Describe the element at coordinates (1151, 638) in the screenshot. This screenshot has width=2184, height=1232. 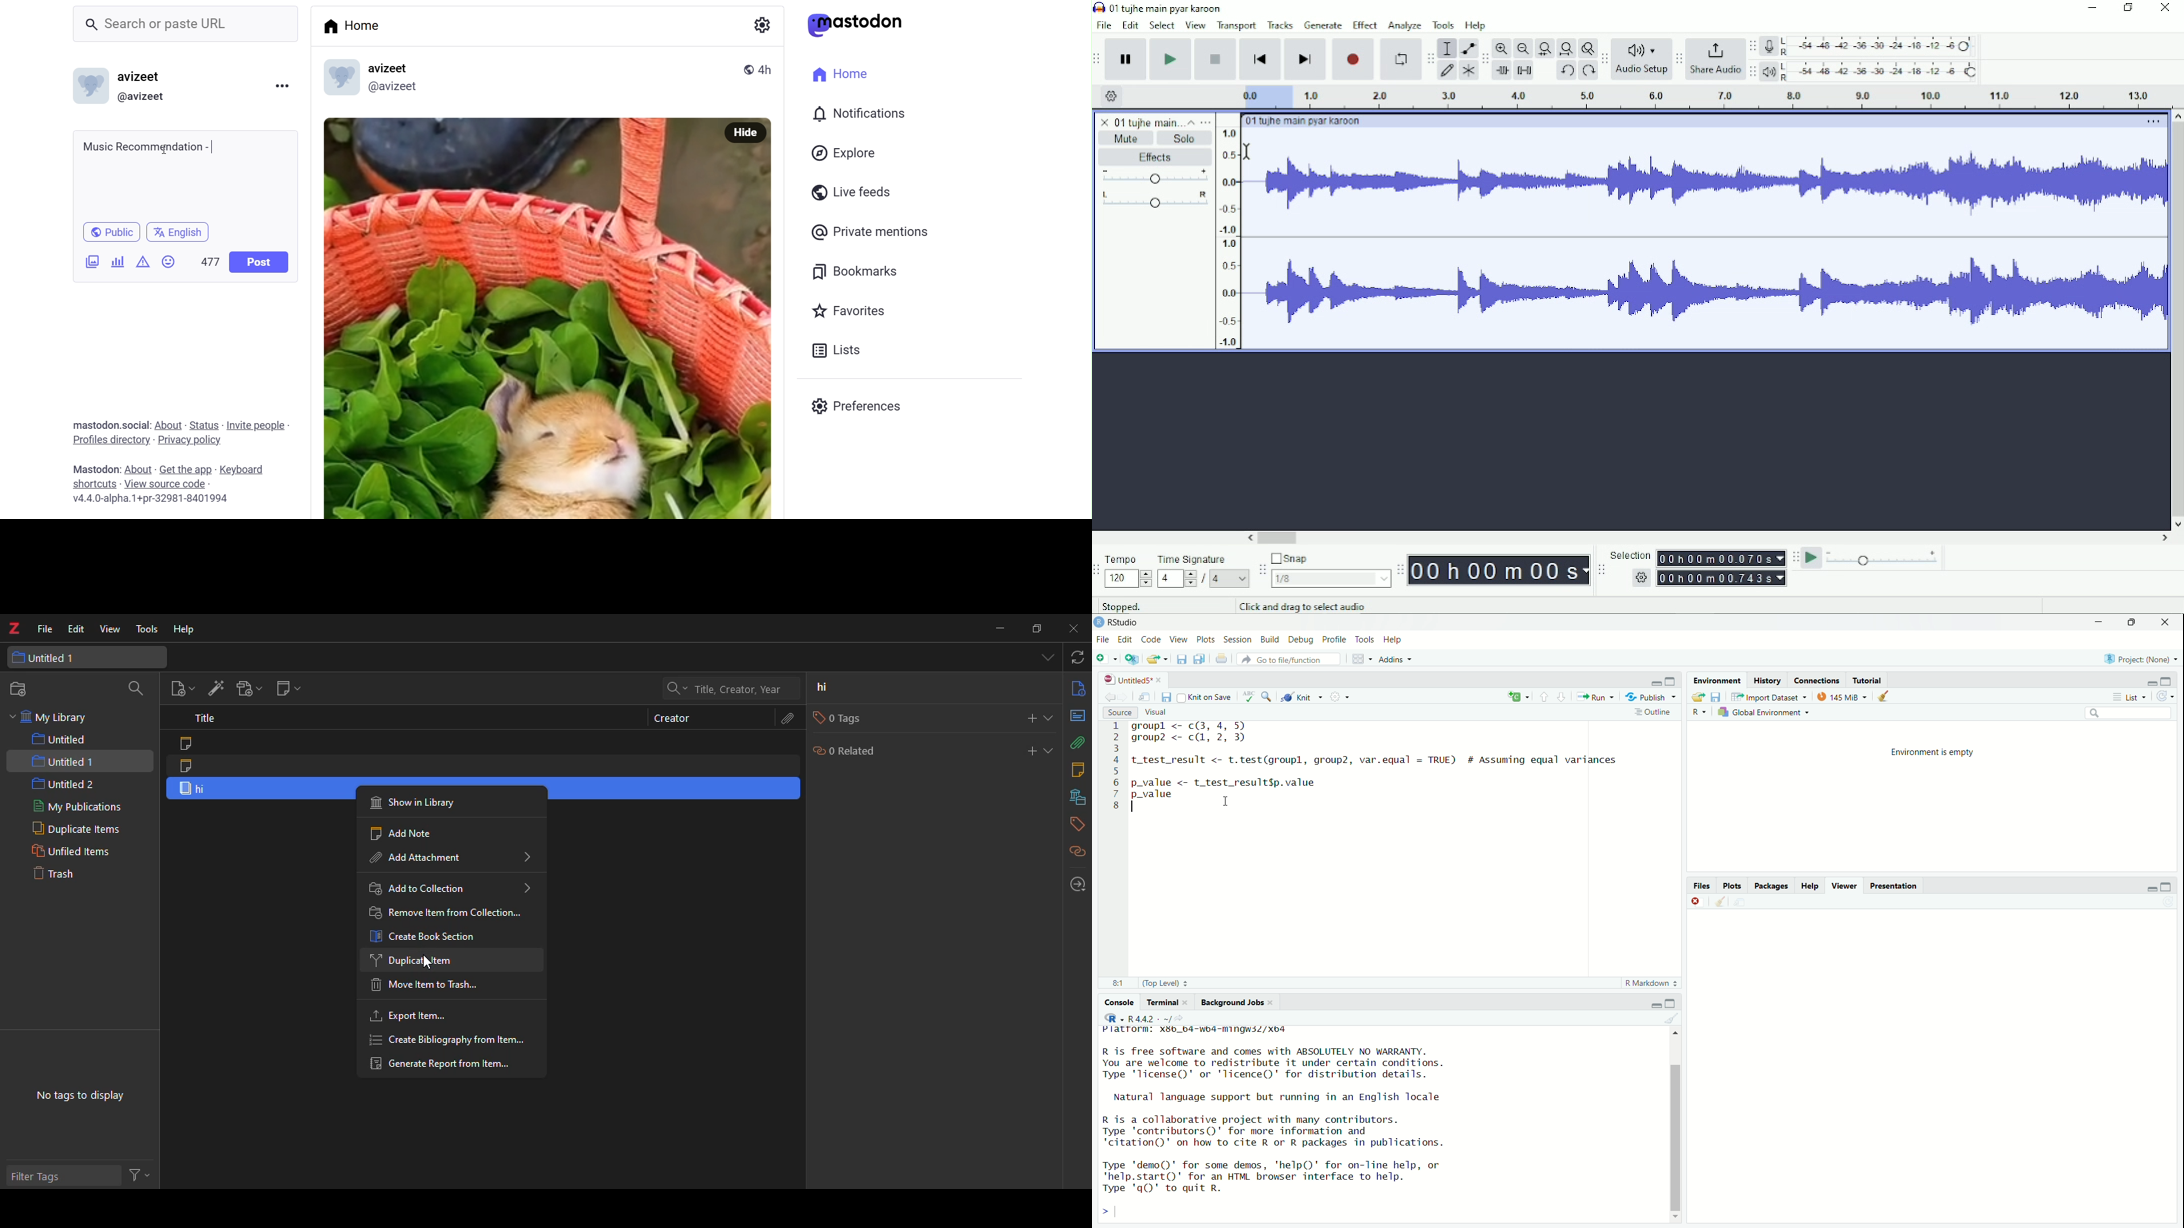
I see `Code` at that location.